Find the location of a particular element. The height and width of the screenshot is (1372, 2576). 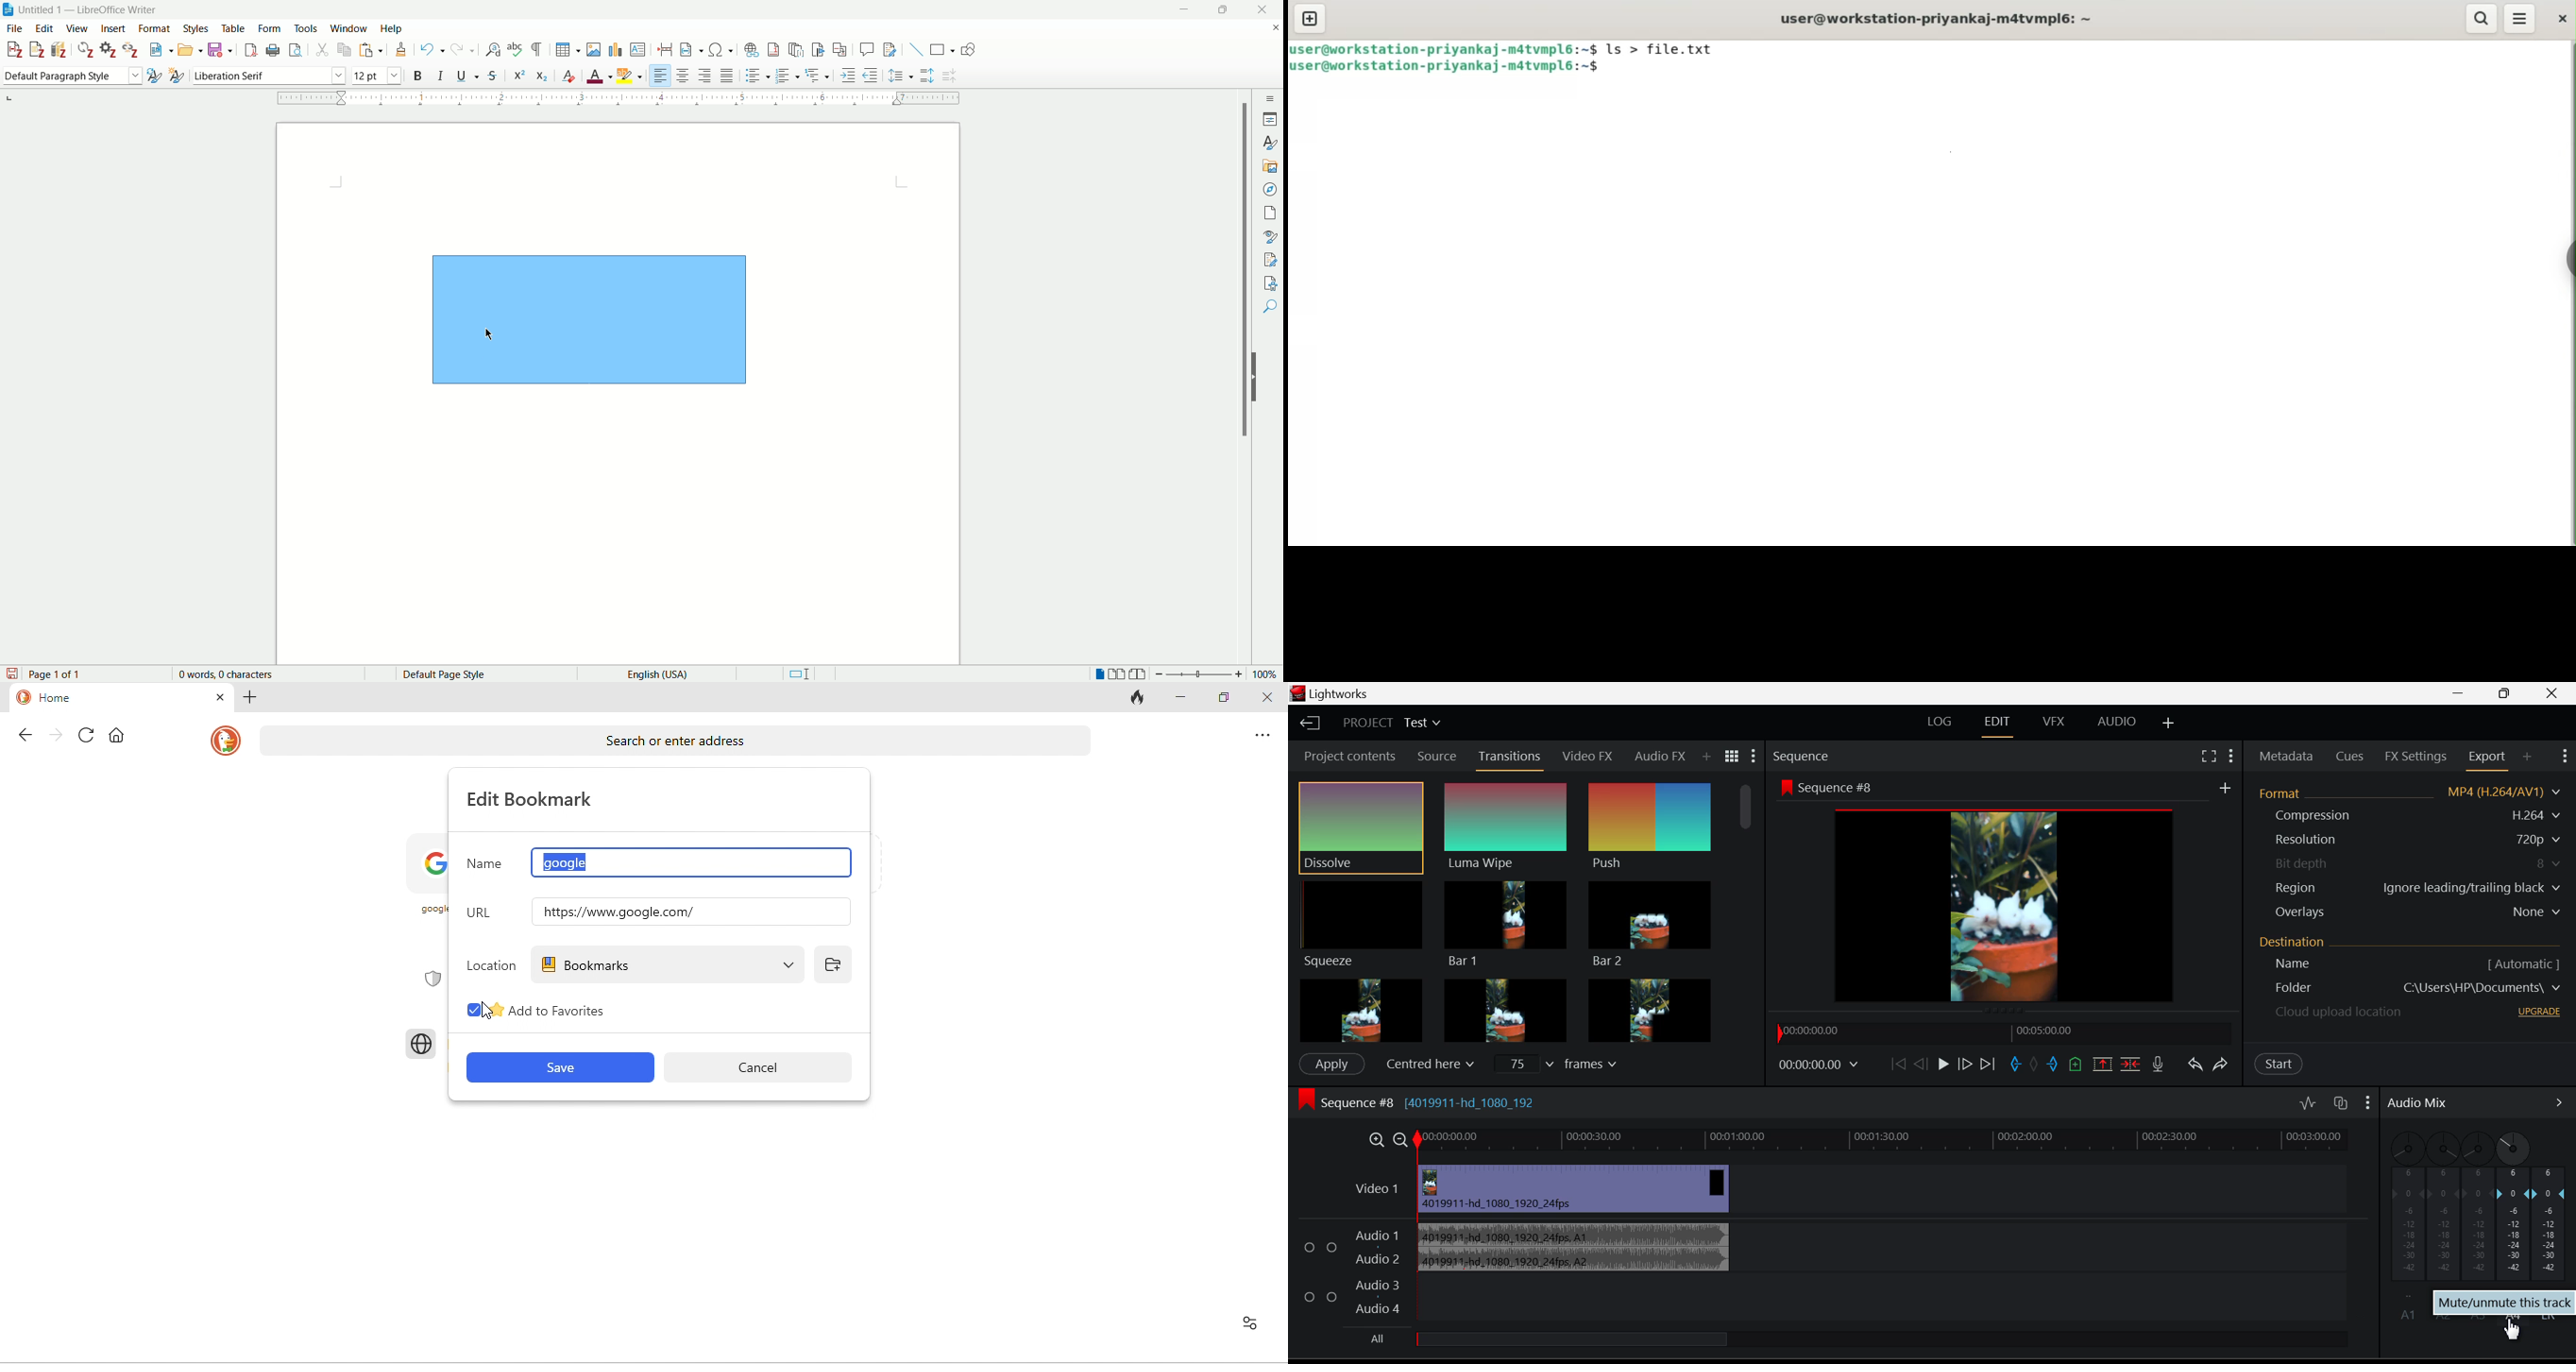

Default page style is located at coordinates (454, 673).